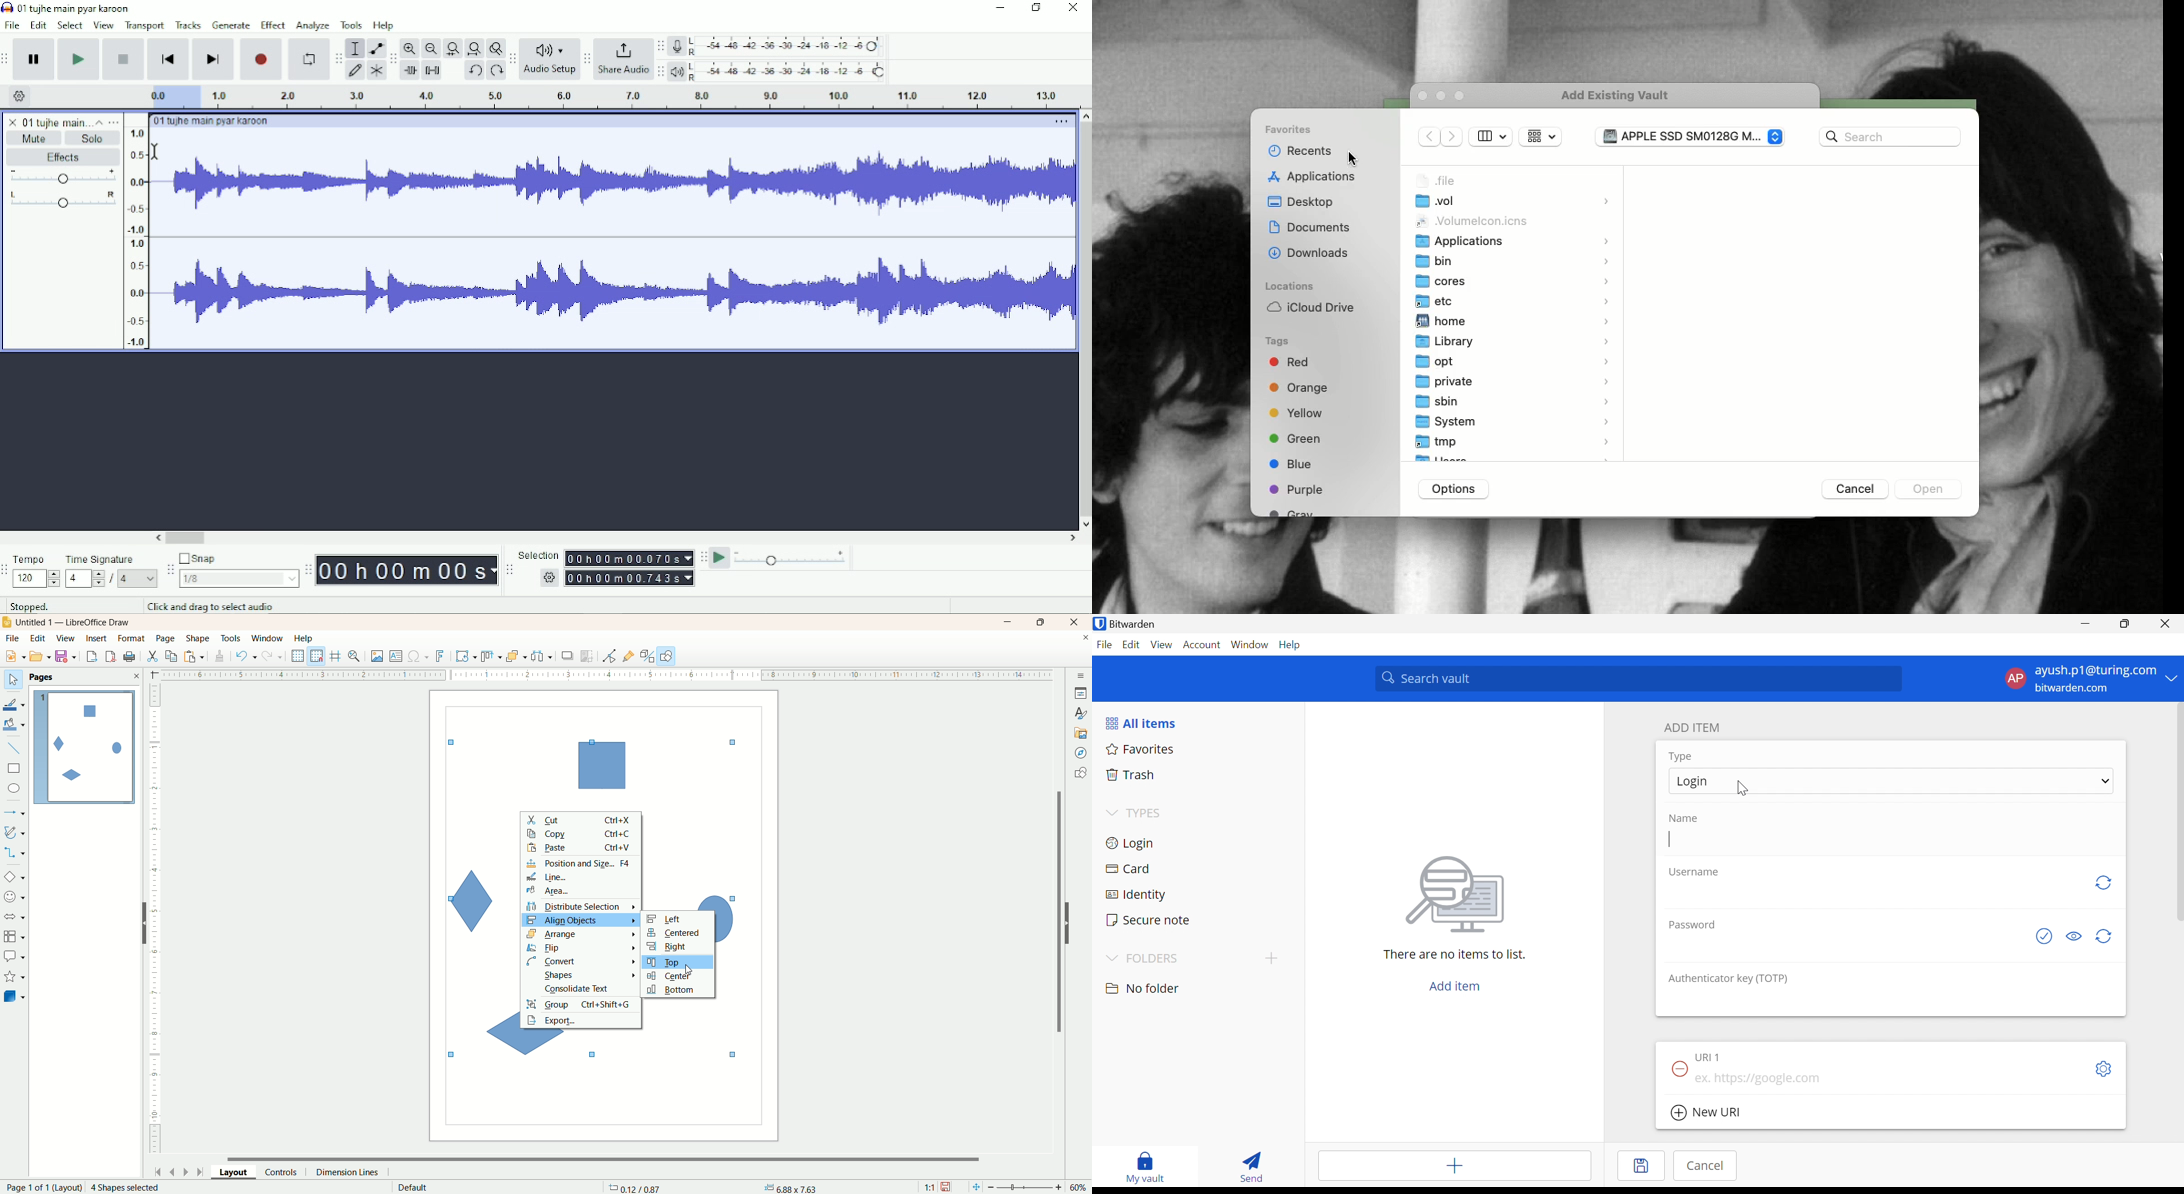  I want to click on Click and drag to select audio, so click(220, 606).